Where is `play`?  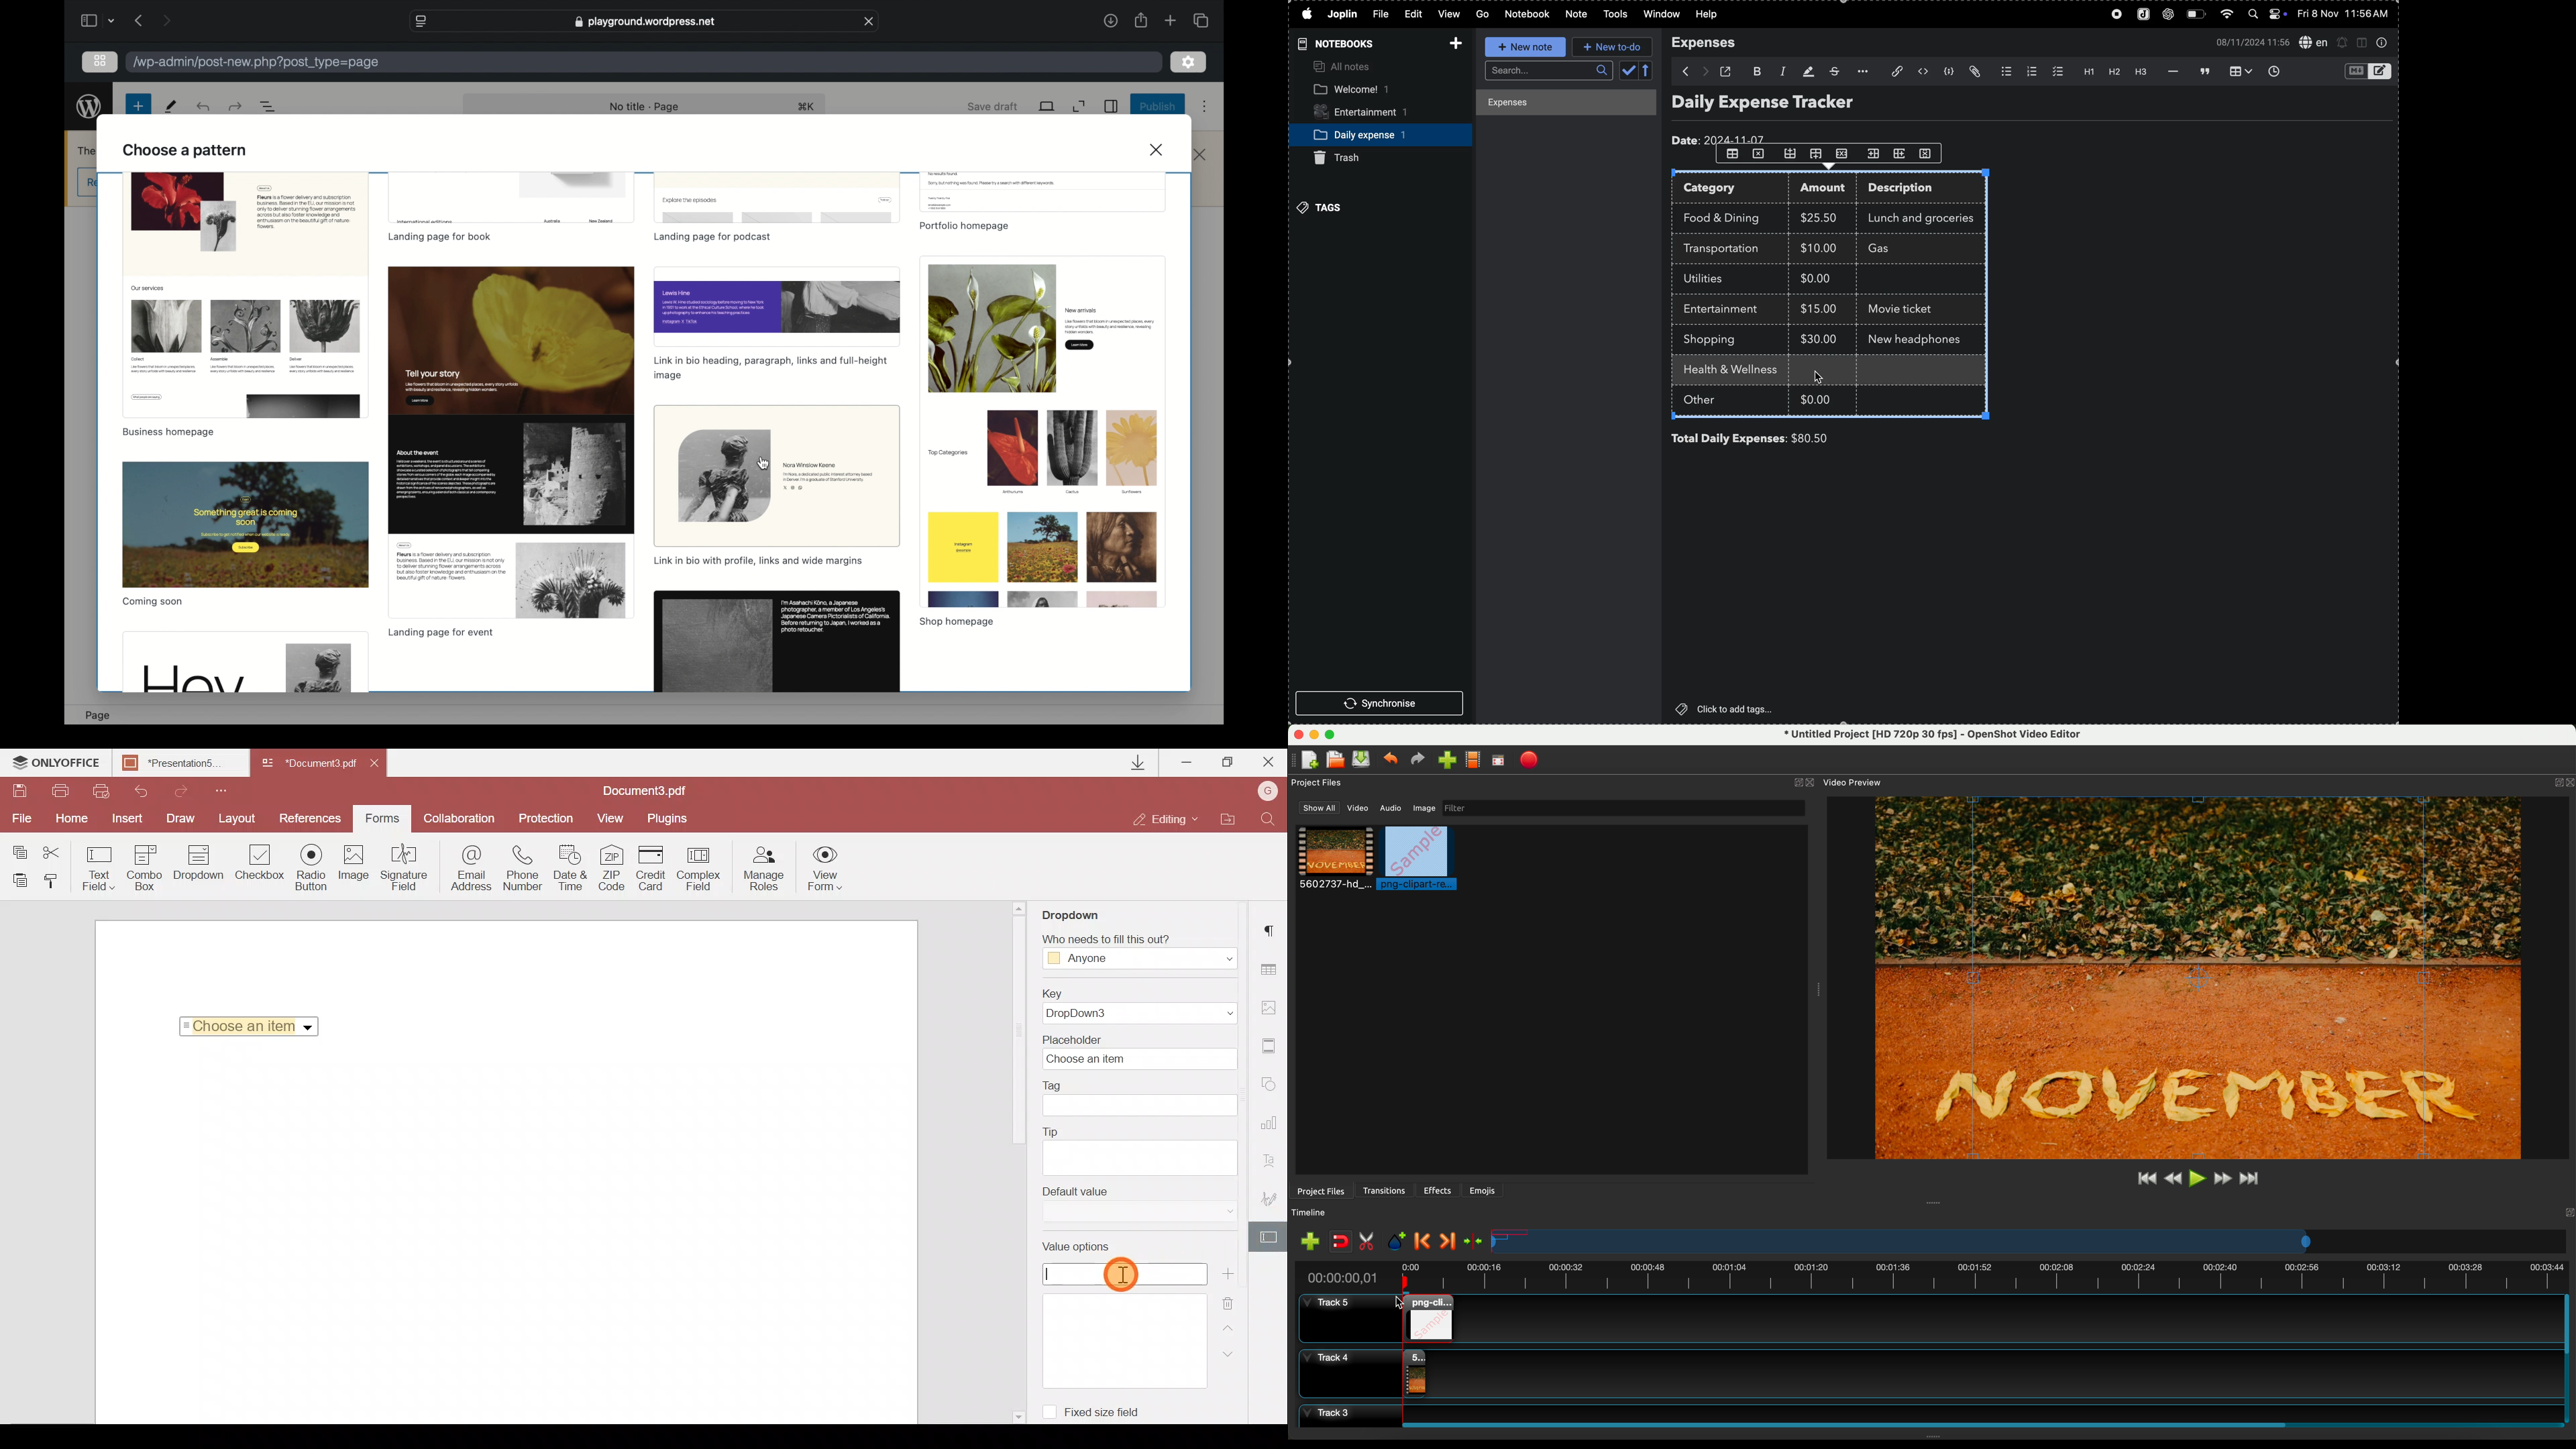
play is located at coordinates (2198, 1178).